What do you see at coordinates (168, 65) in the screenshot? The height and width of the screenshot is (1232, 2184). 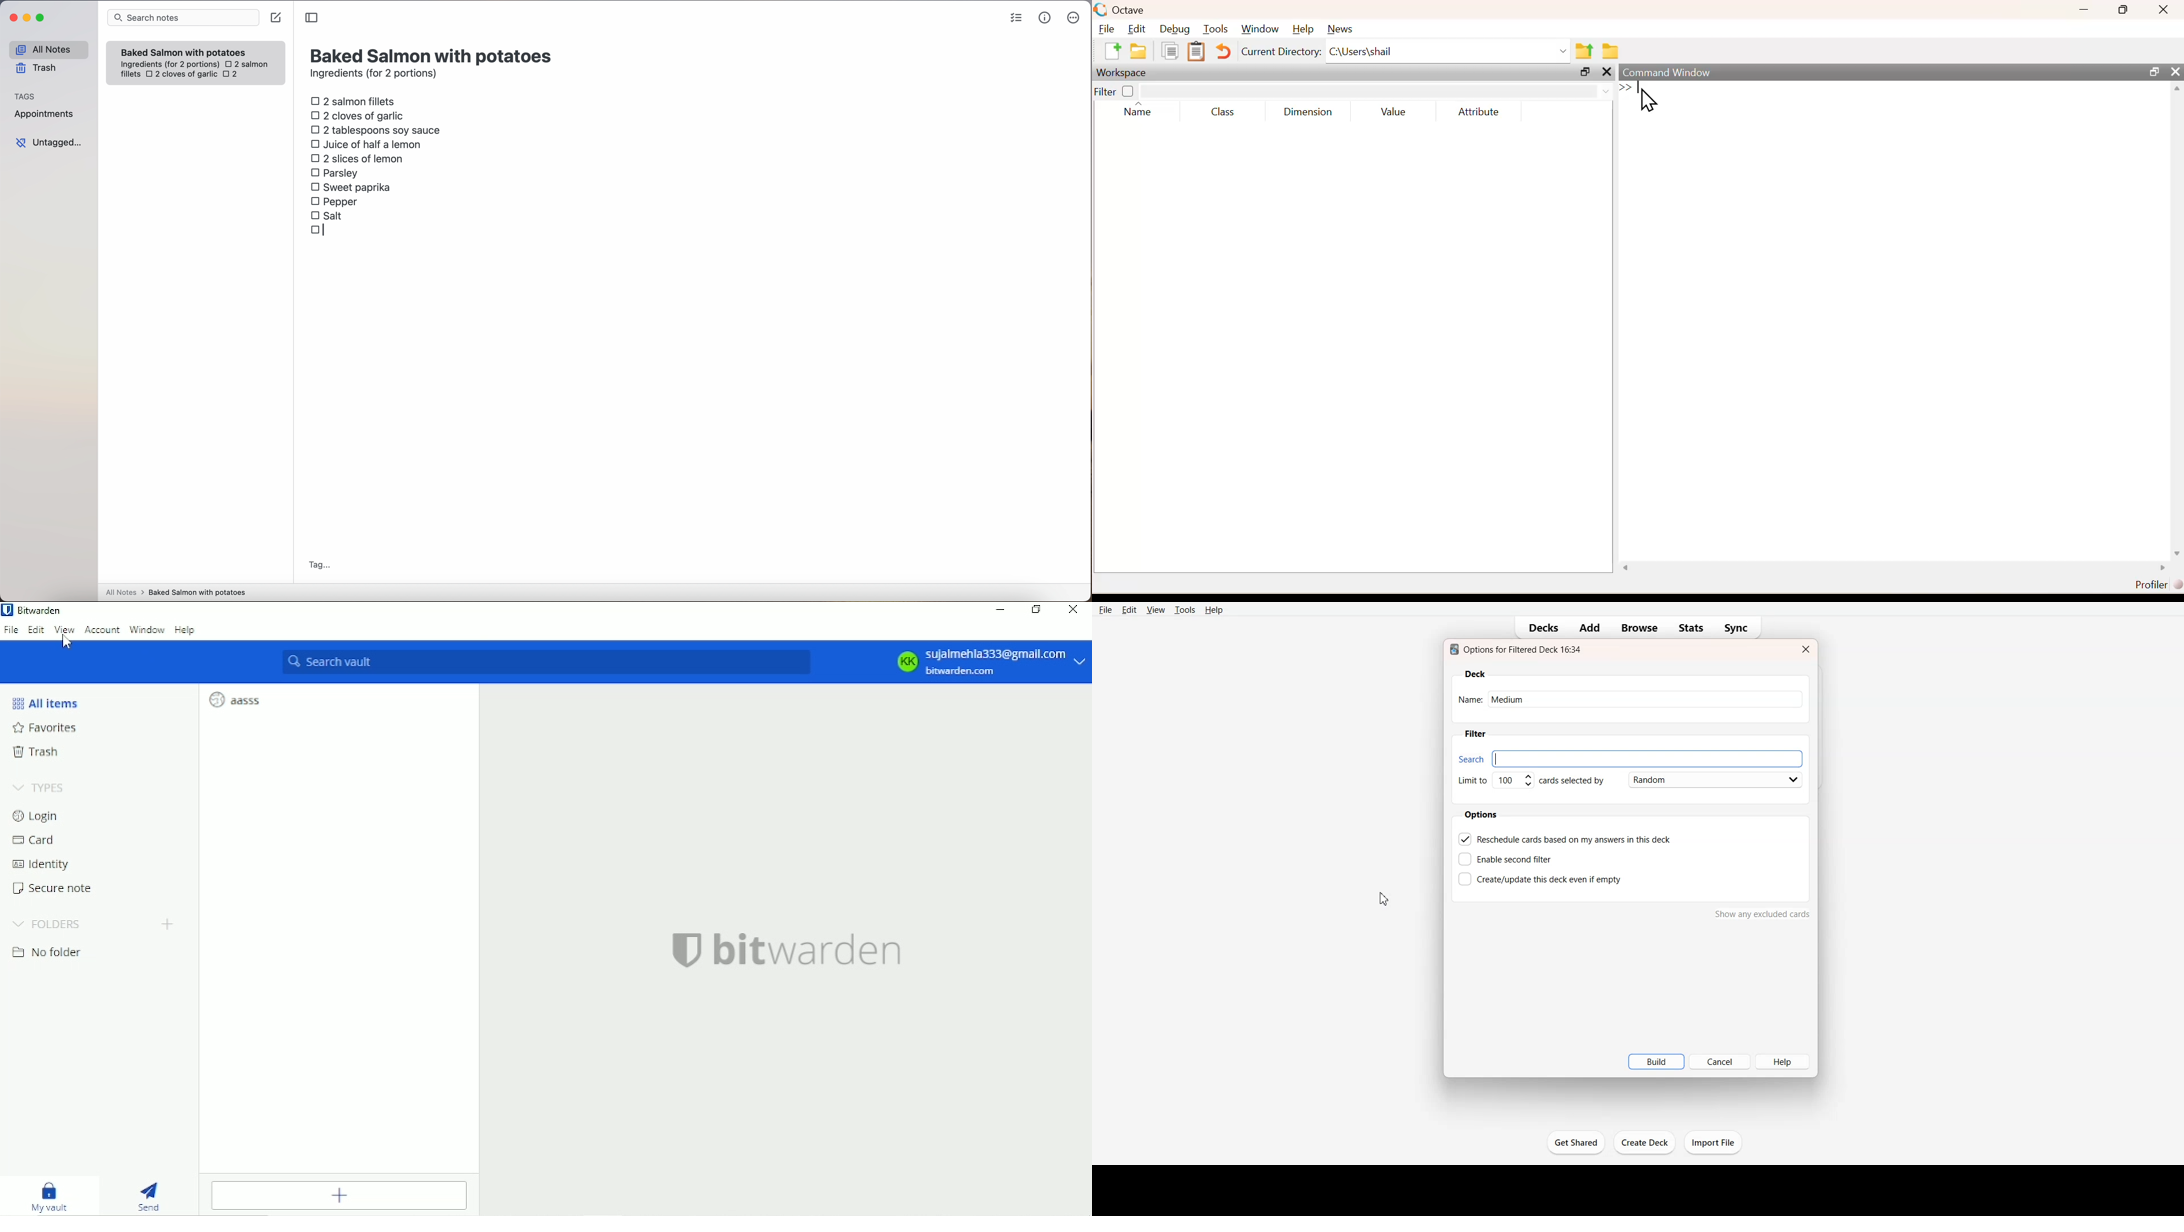 I see `ingredientes (for 2 portions)` at bounding box center [168, 65].